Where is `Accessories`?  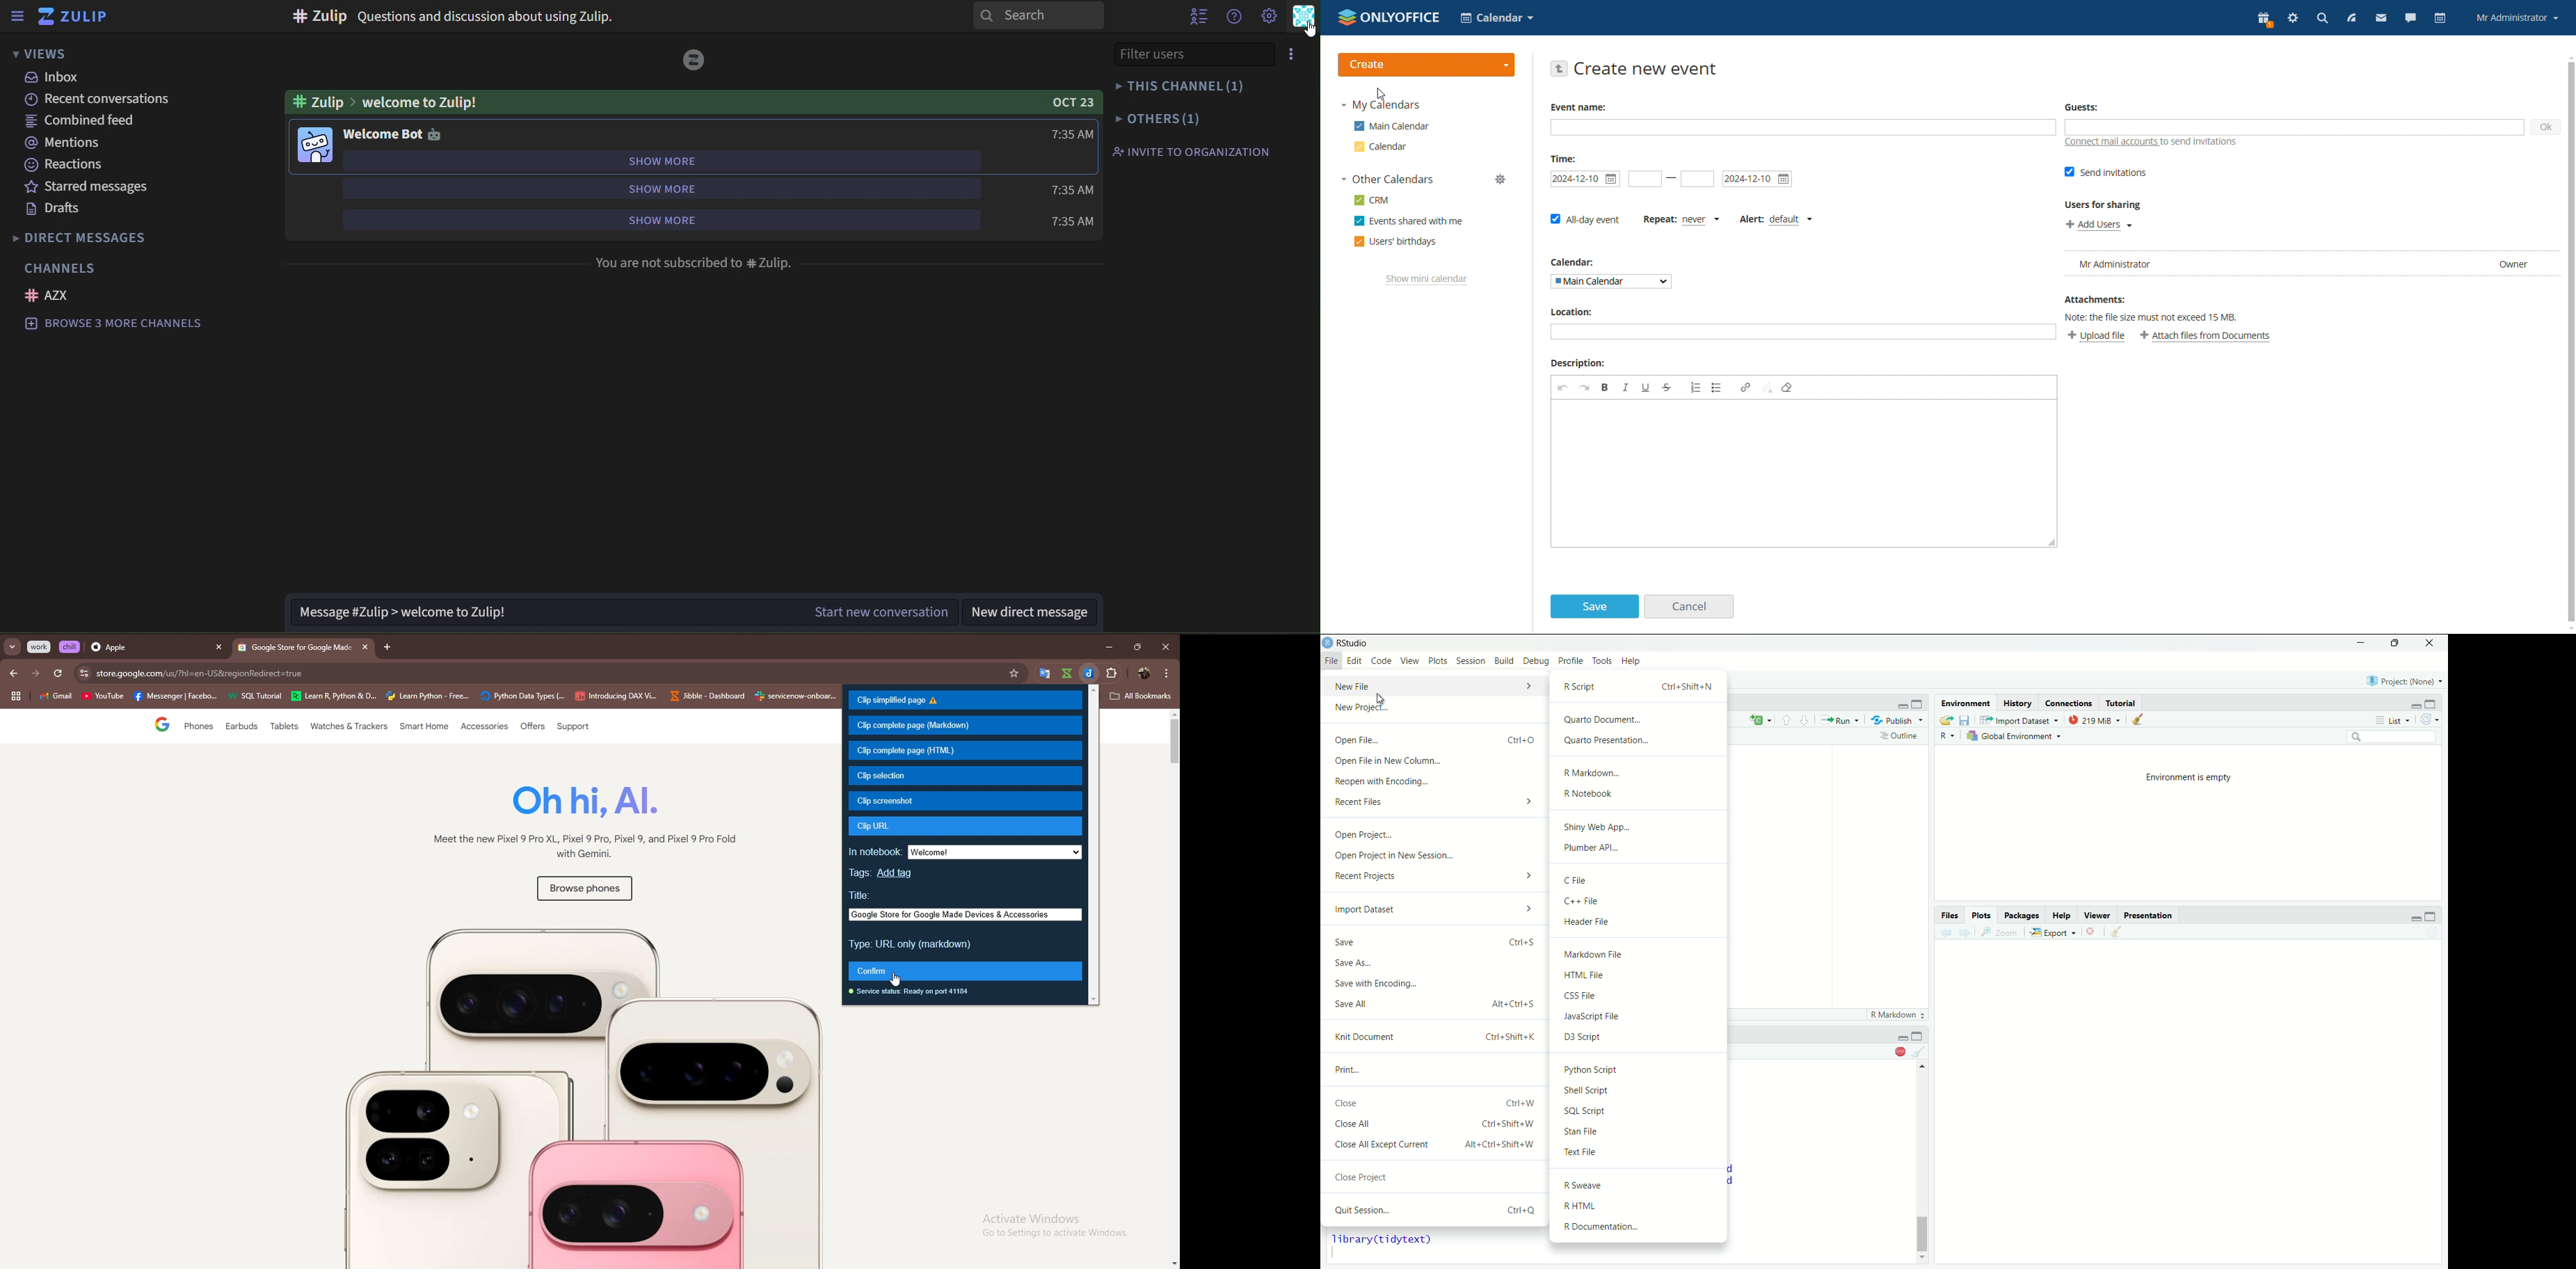 Accessories is located at coordinates (486, 727).